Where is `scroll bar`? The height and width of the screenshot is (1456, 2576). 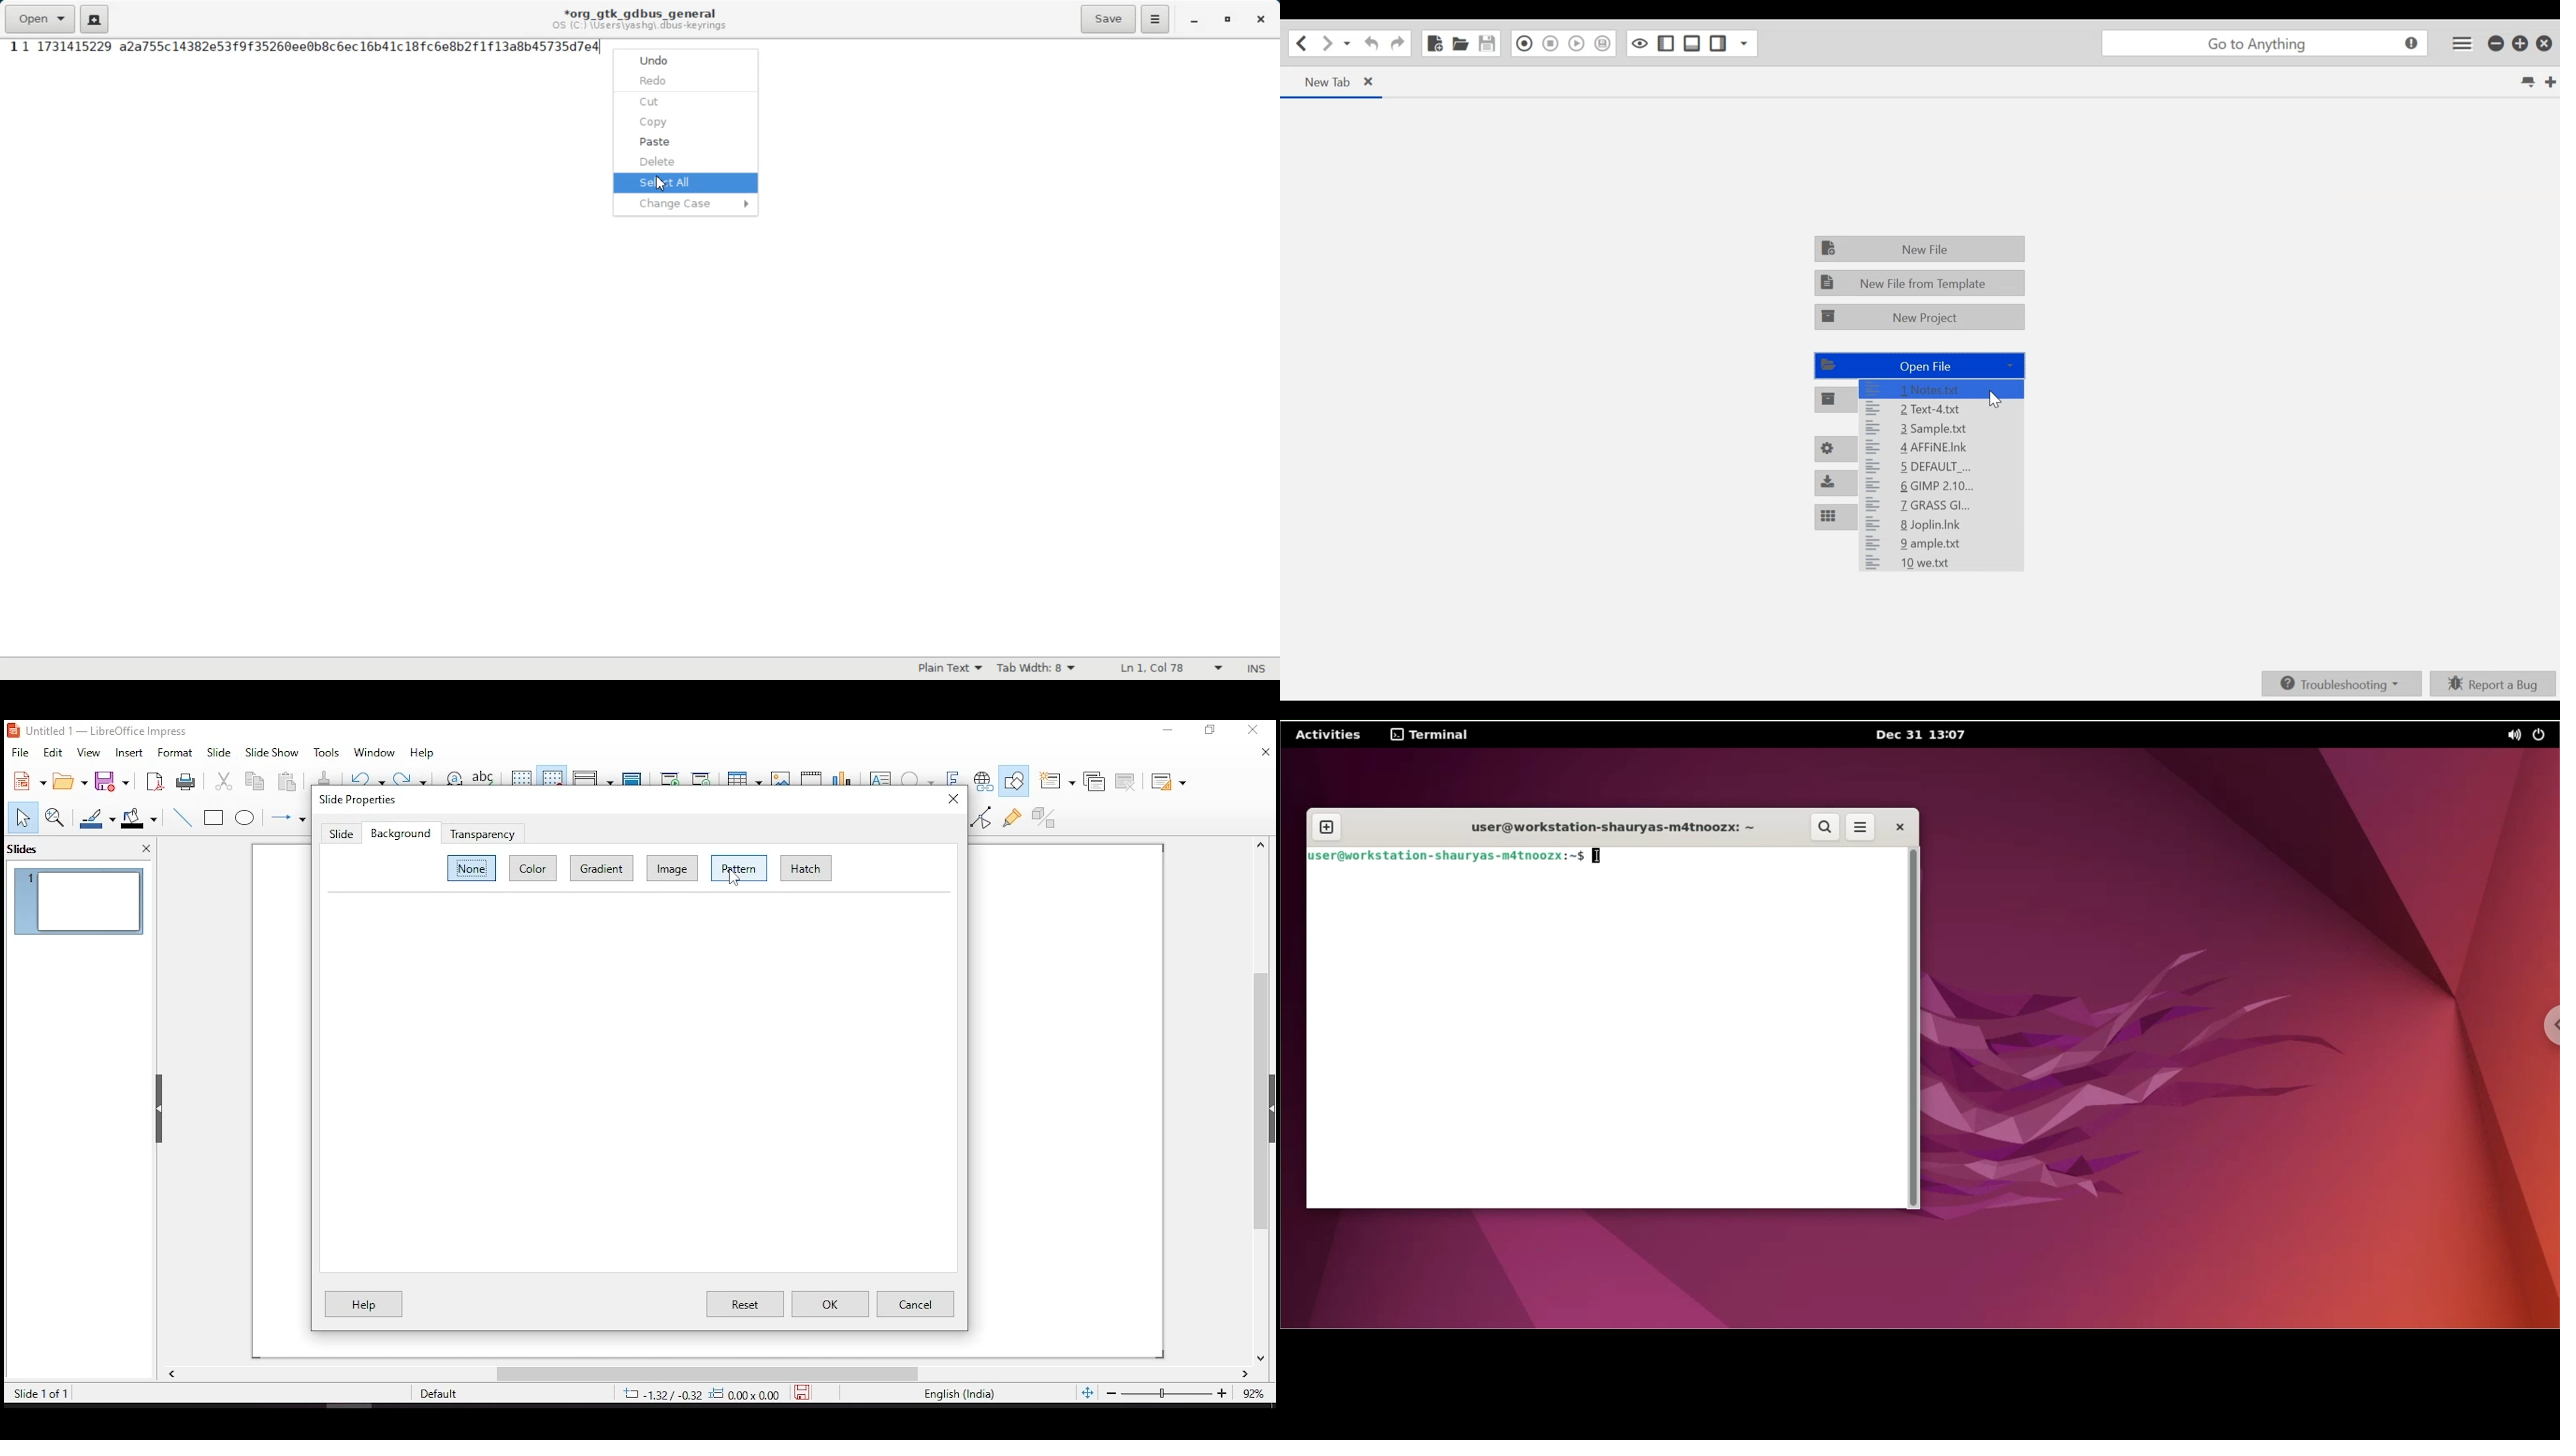 scroll bar is located at coordinates (707, 1373).